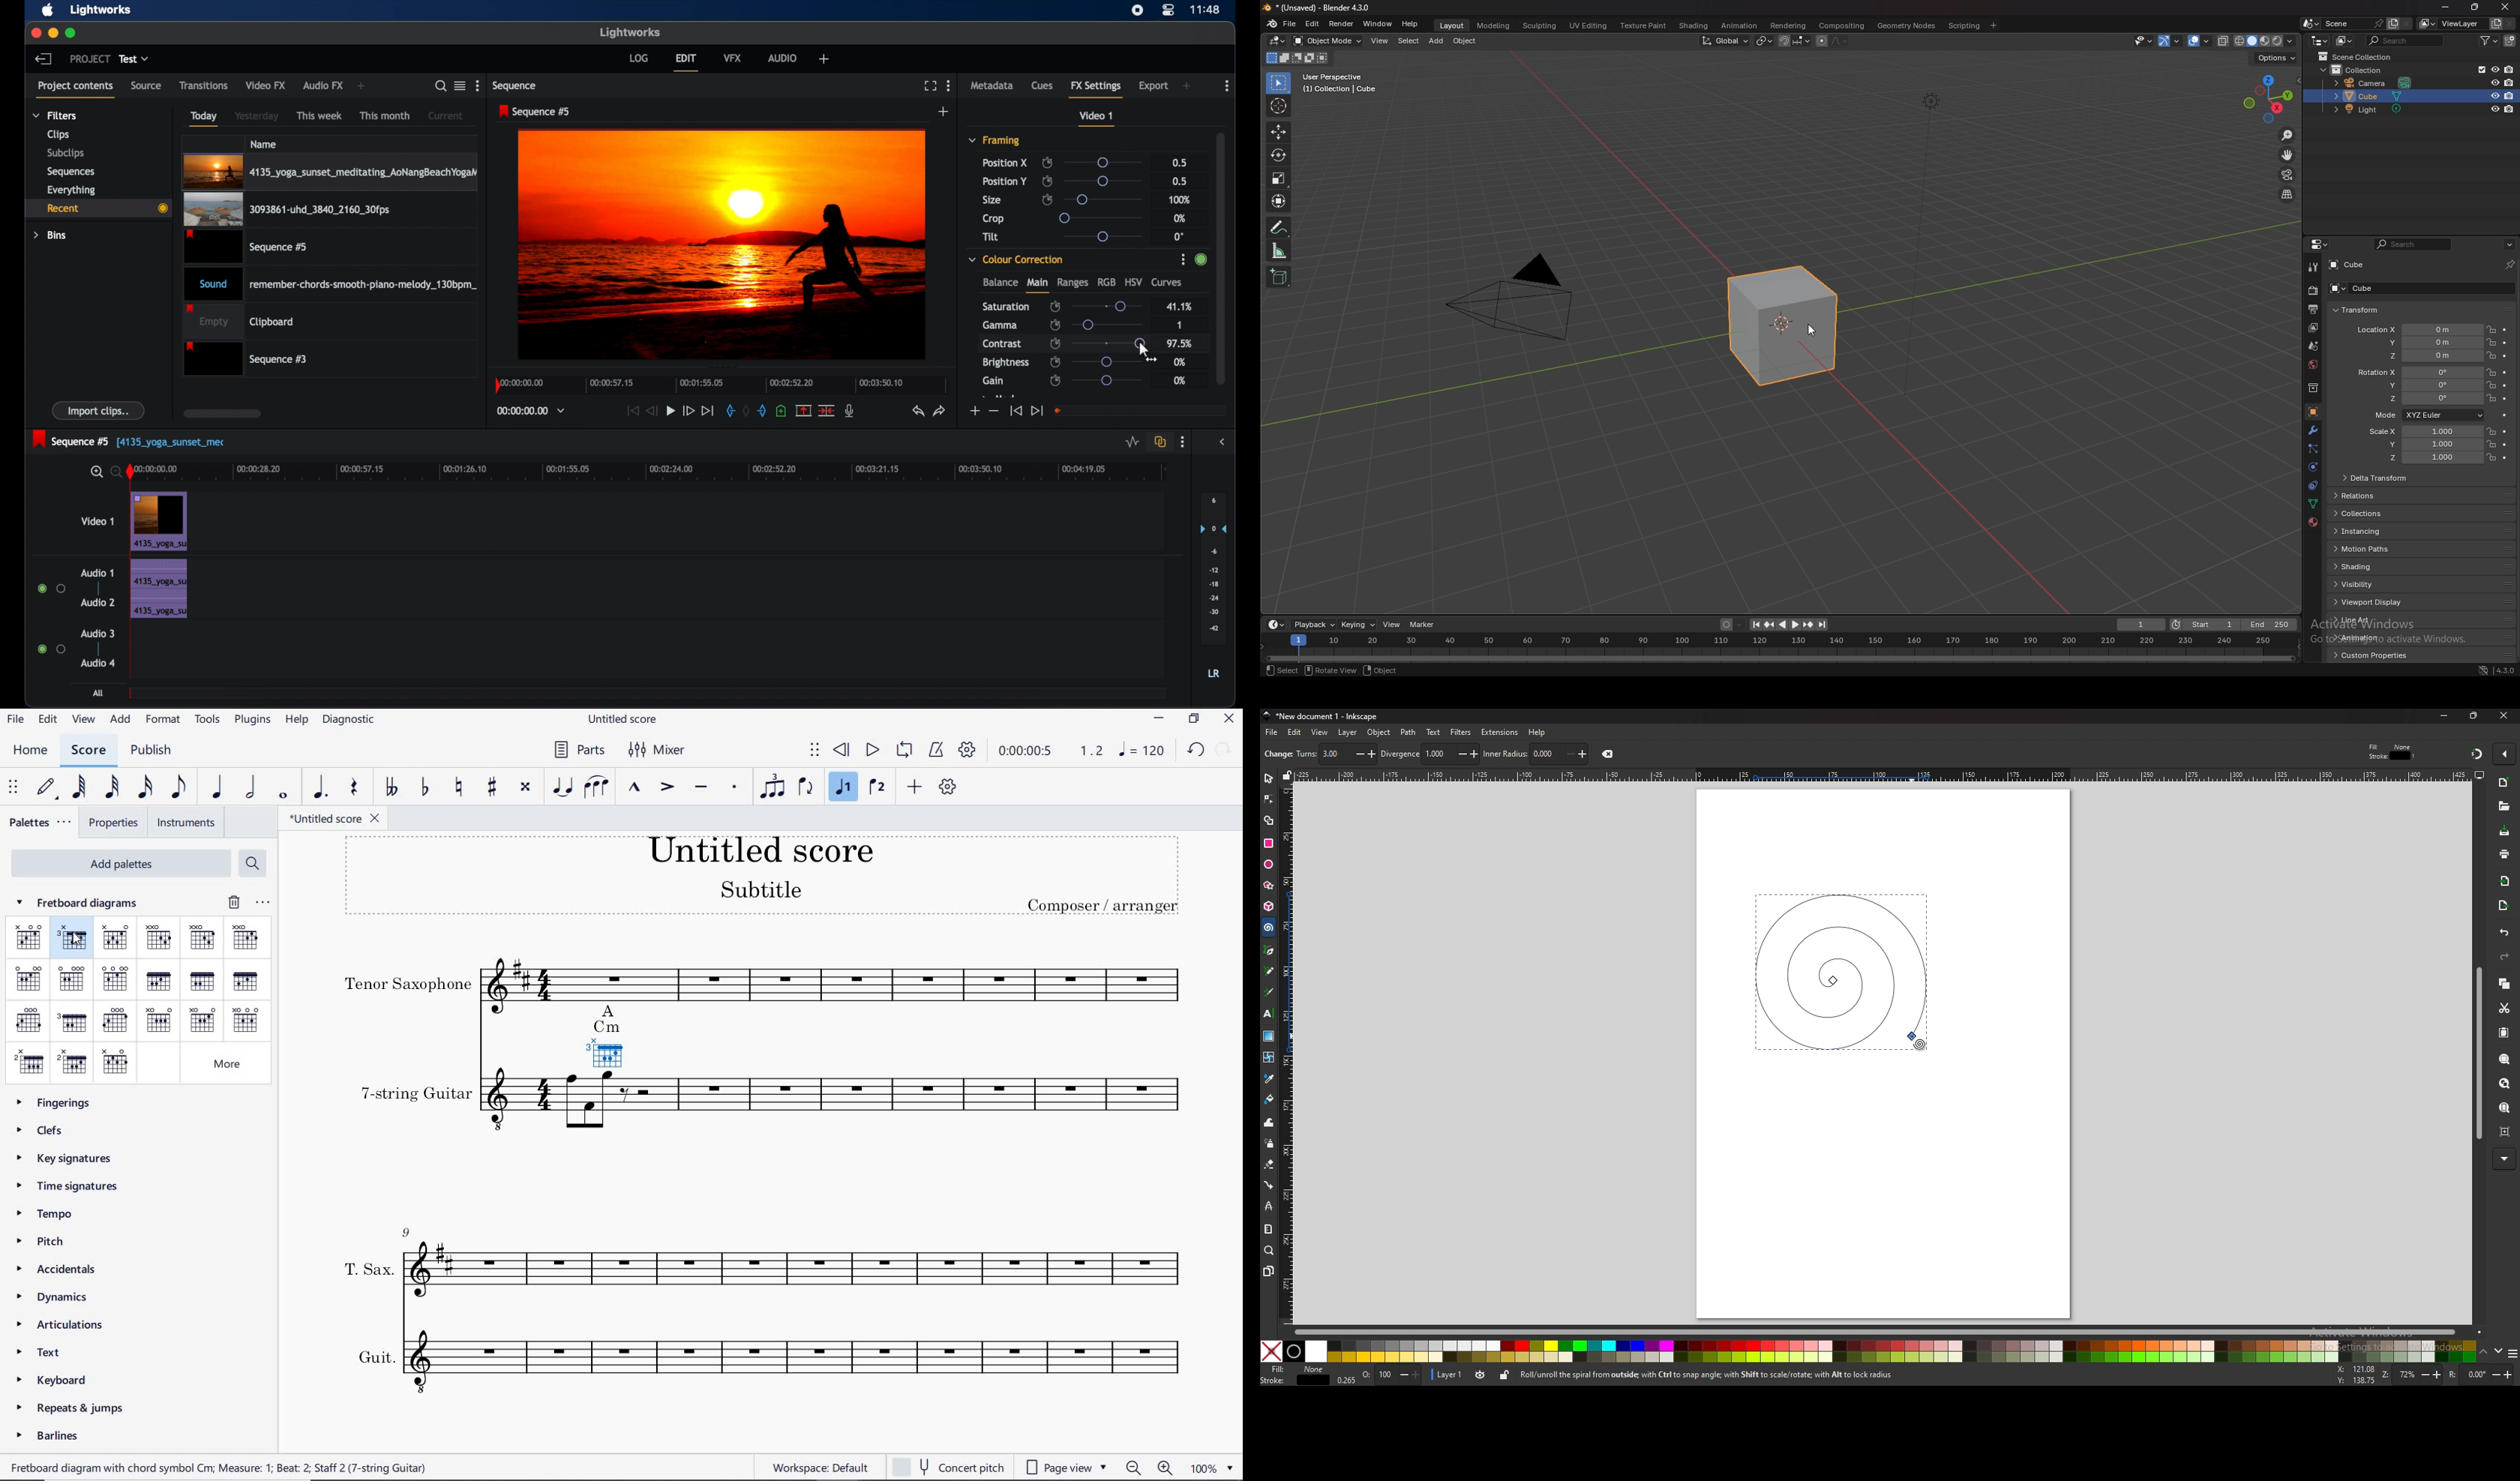 The image size is (2520, 1484). What do you see at coordinates (820, 1468) in the screenshot?
I see `workspace default` at bounding box center [820, 1468].